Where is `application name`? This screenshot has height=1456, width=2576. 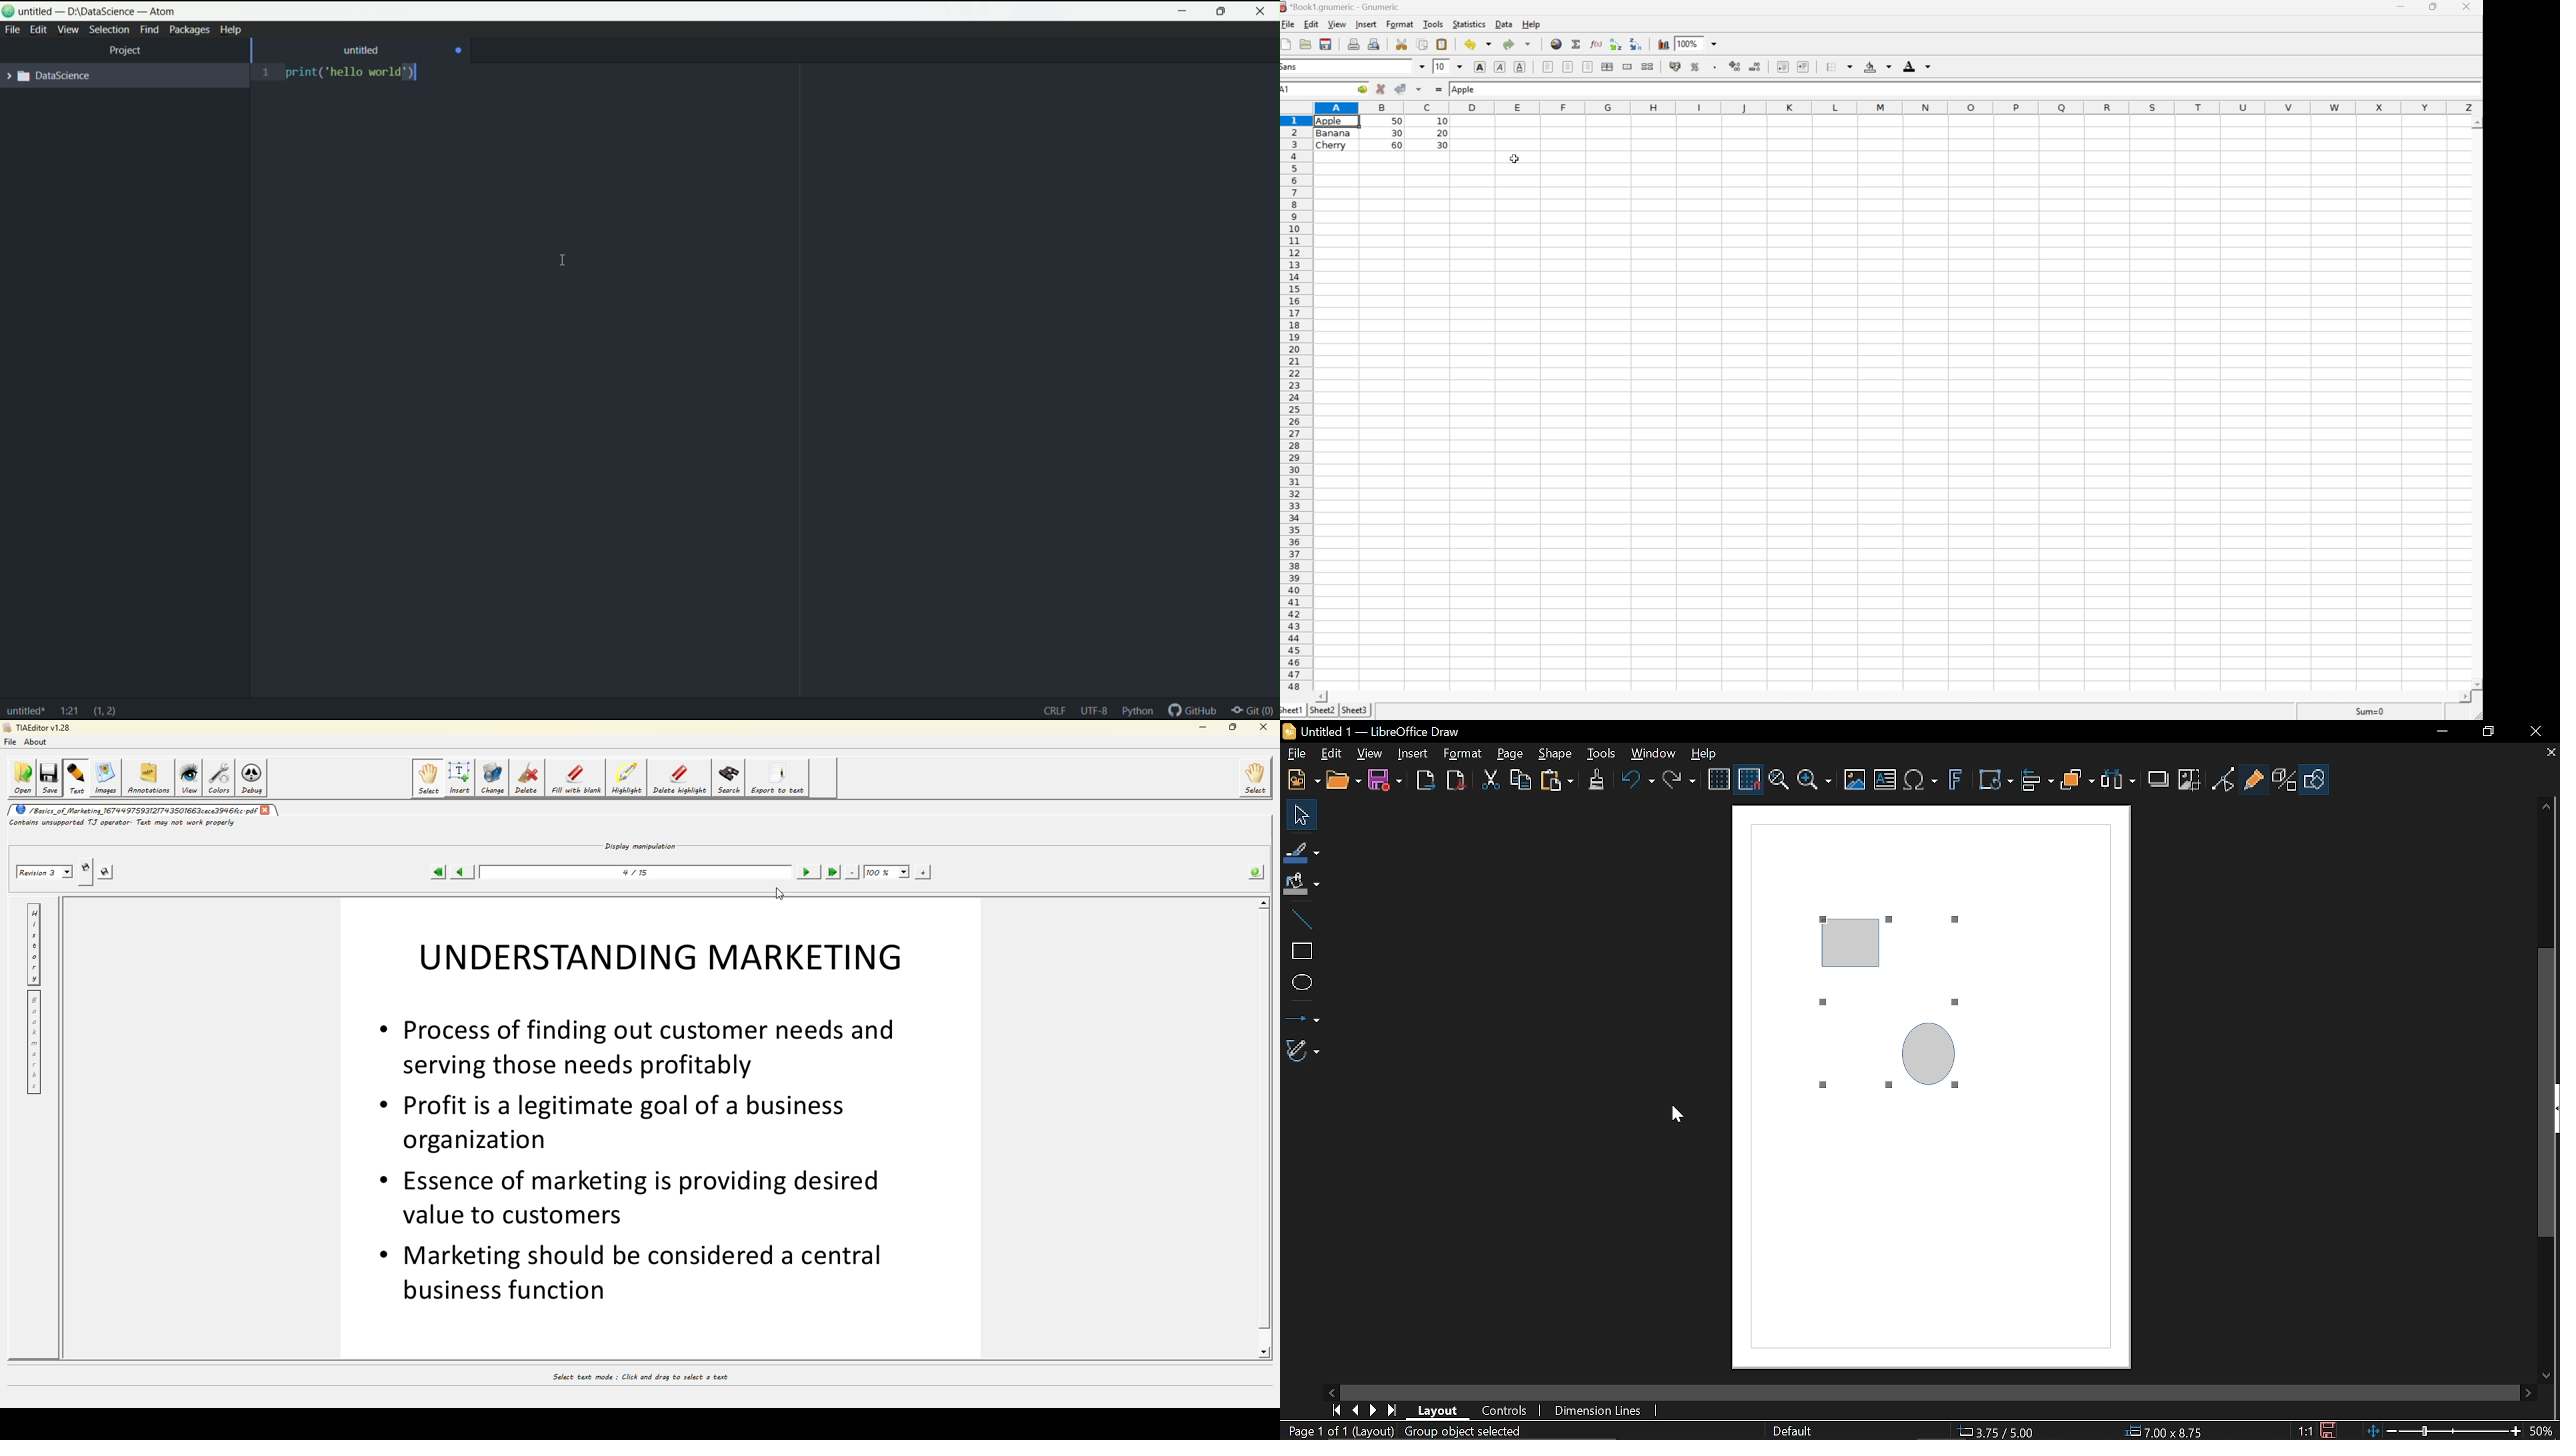
application name is located at coordinates (1340, 7).